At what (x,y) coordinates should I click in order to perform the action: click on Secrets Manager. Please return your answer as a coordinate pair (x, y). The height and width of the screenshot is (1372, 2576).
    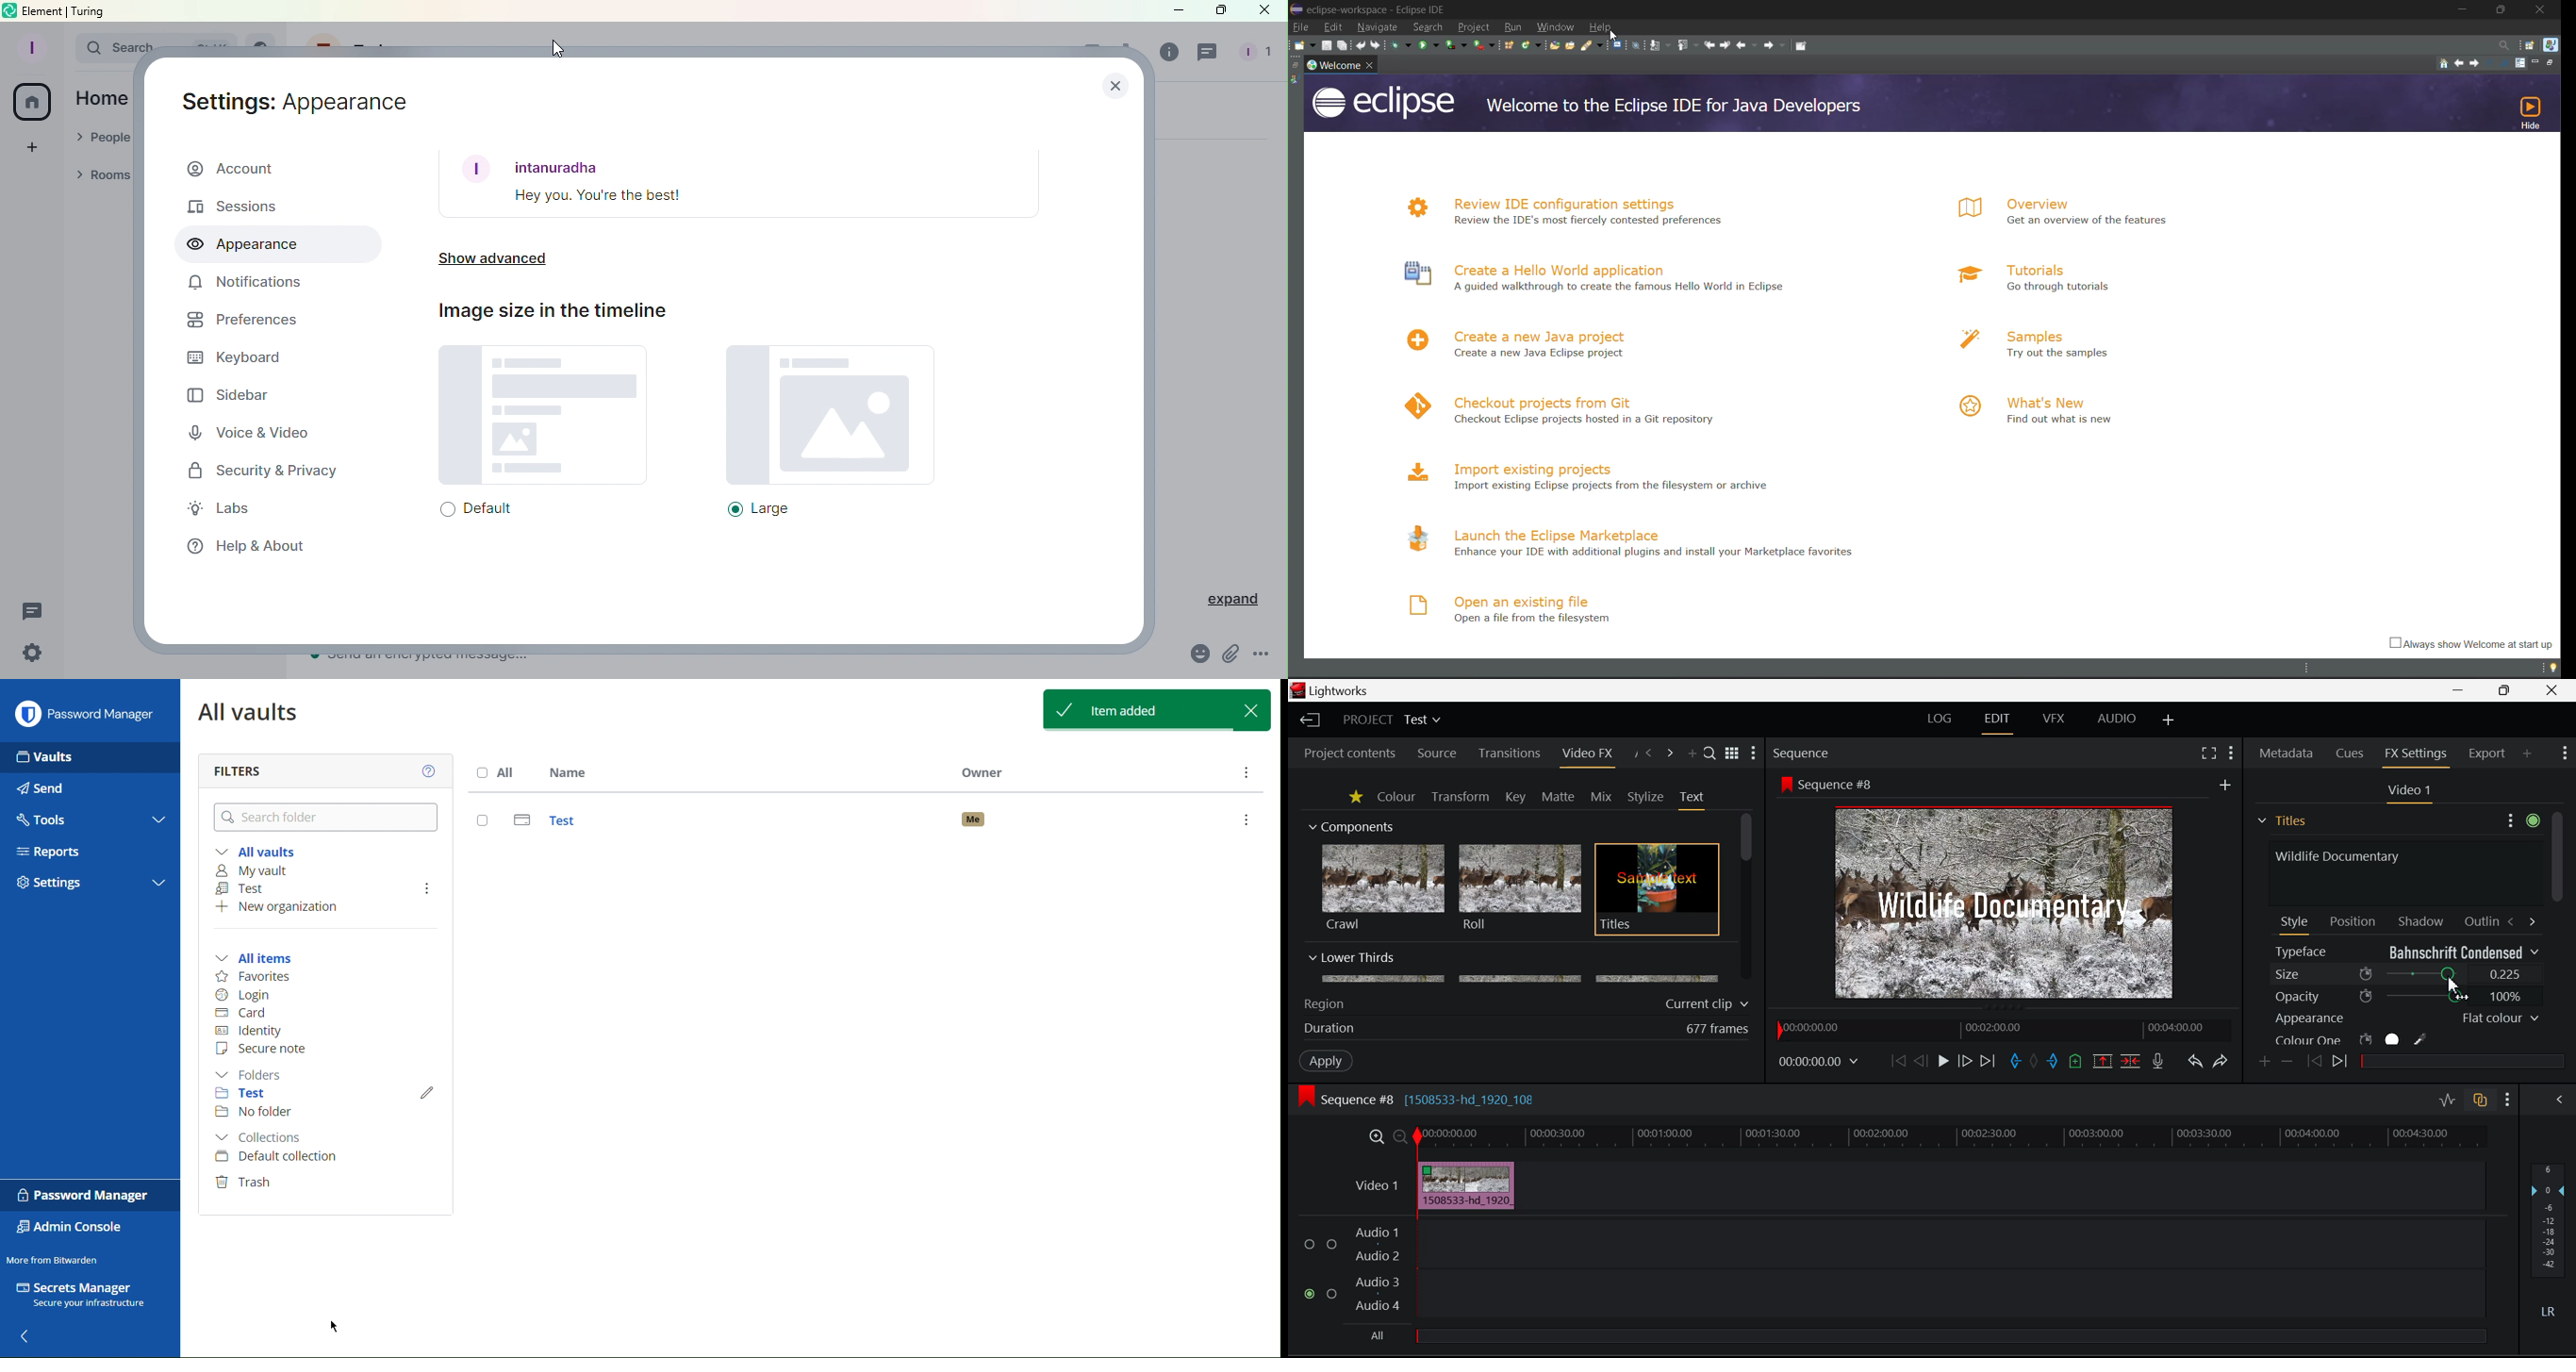
    Looking at the image, I should click on (84, 1293).